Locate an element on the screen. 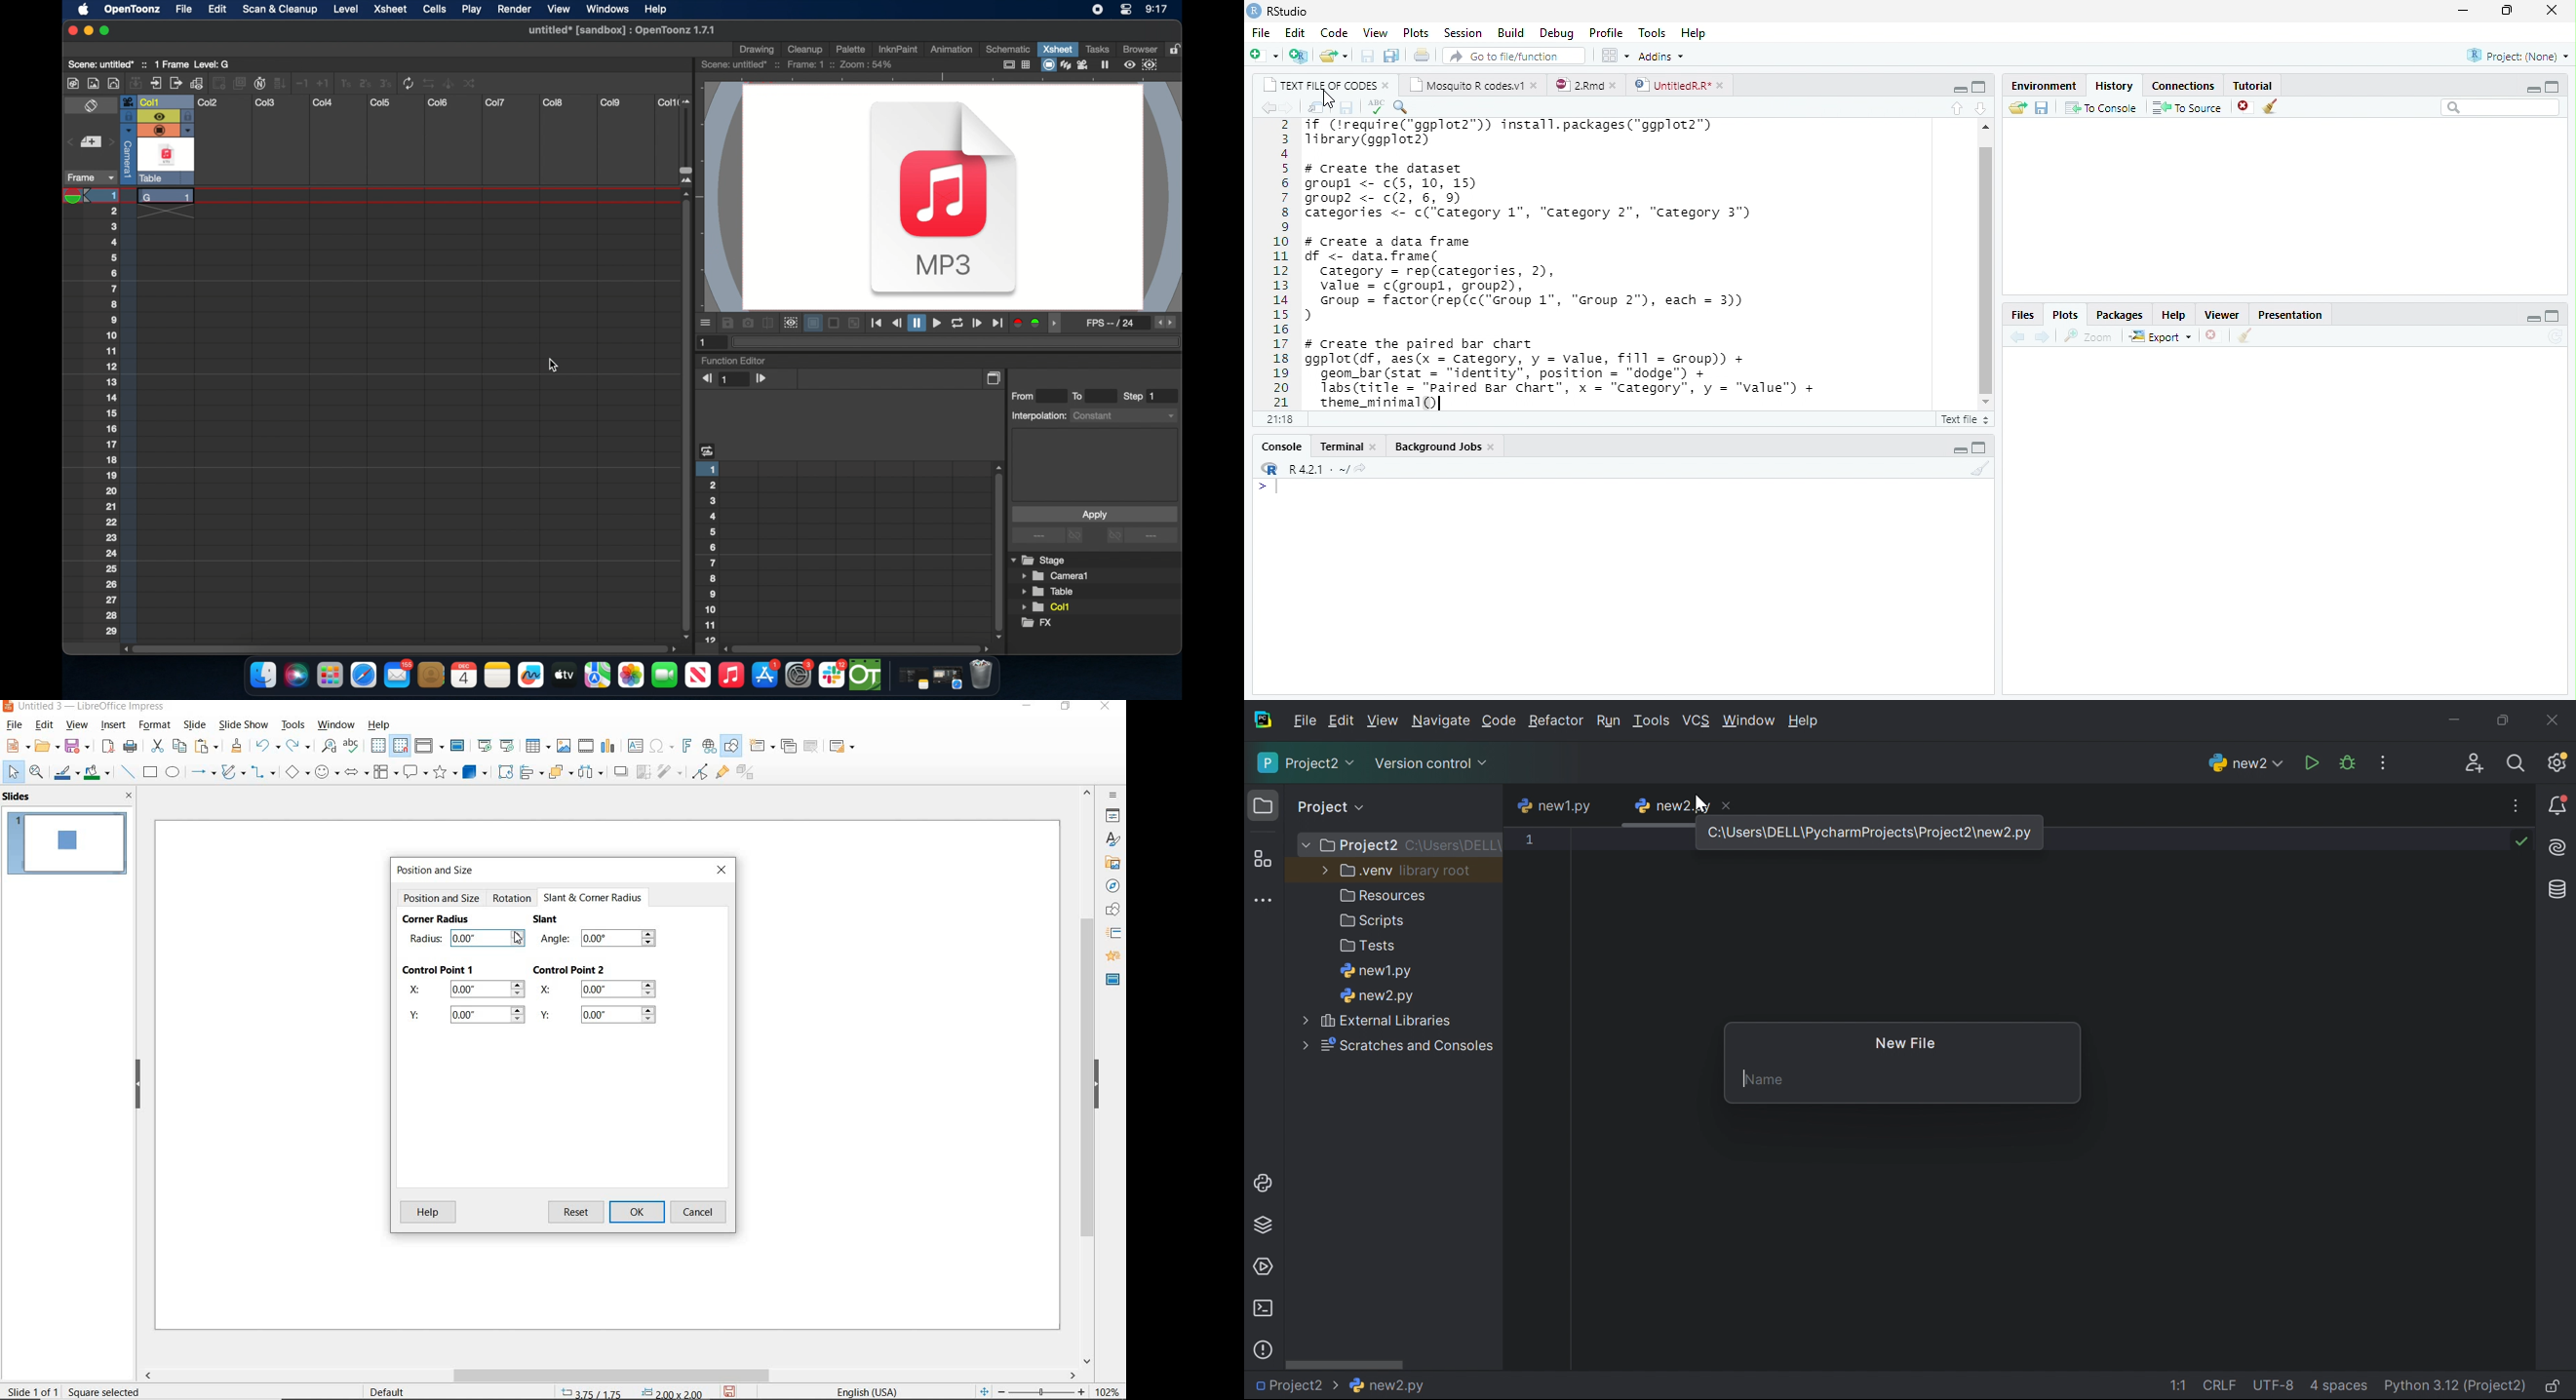 The height and width of the screenshot is (1400, 2576). corect spellings is located at coordinates (1375, 106).